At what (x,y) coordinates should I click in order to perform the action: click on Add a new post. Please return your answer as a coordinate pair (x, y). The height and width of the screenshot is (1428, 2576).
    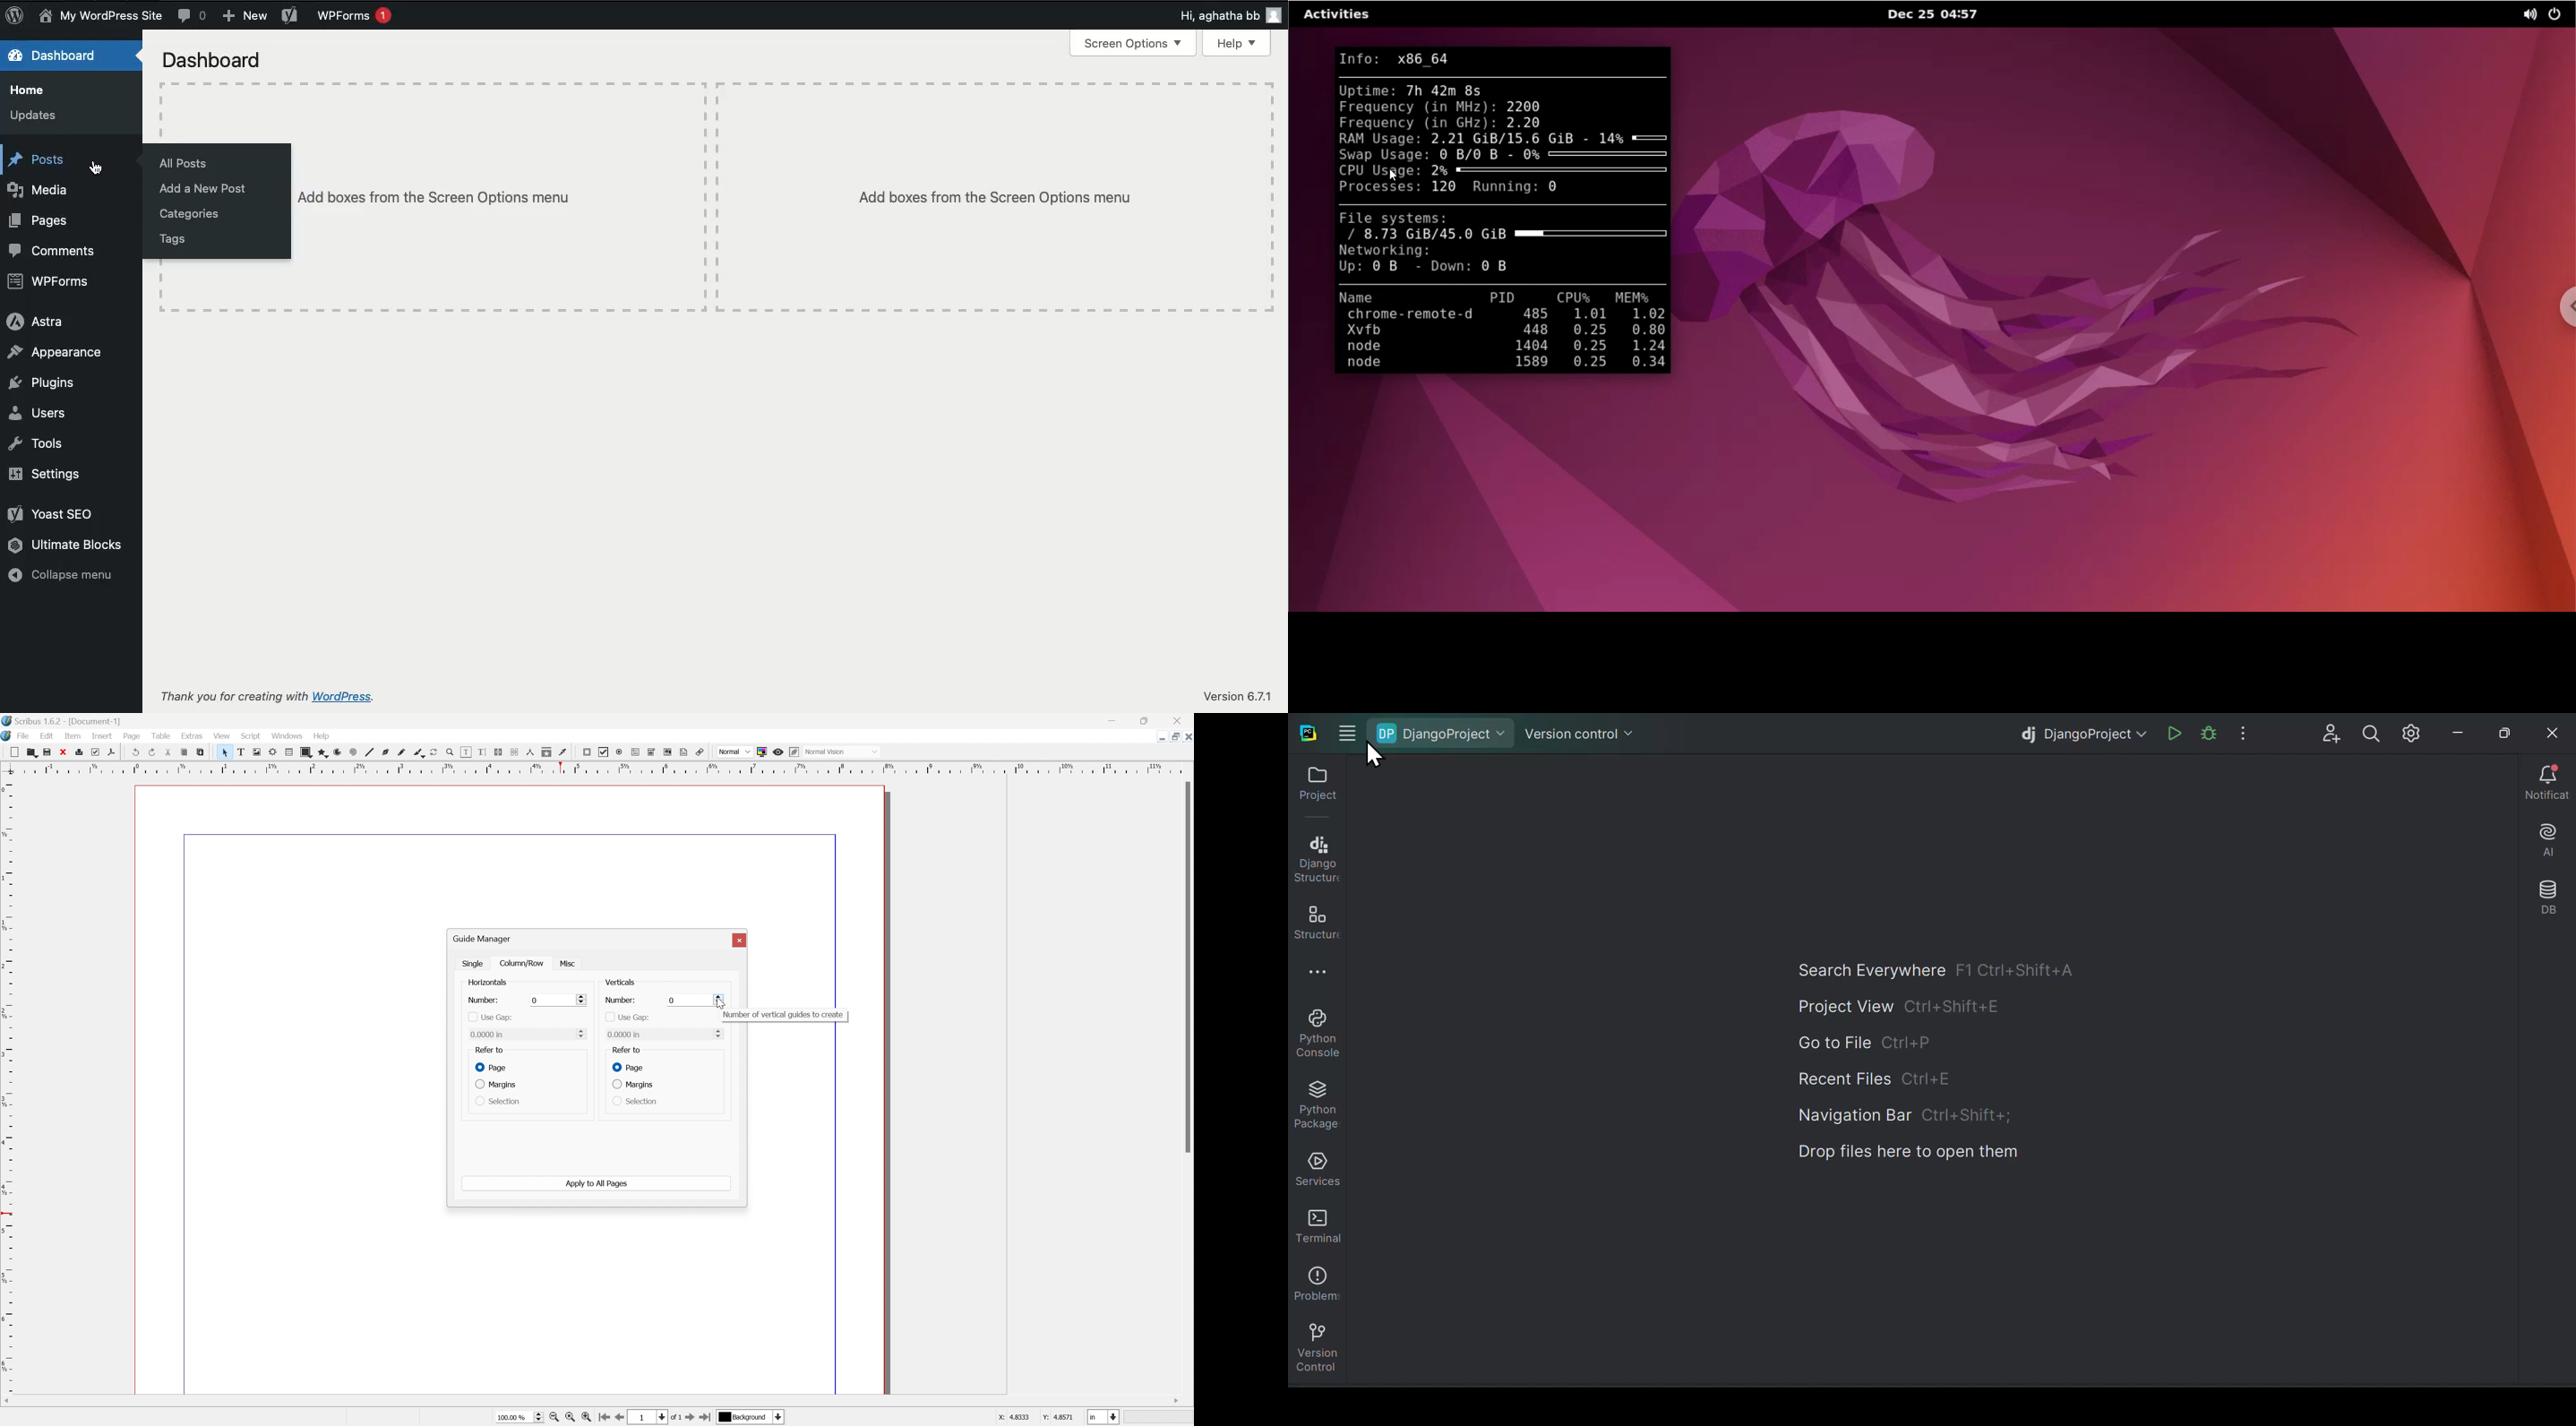
    Looking at the image, I should click on (205, 189).